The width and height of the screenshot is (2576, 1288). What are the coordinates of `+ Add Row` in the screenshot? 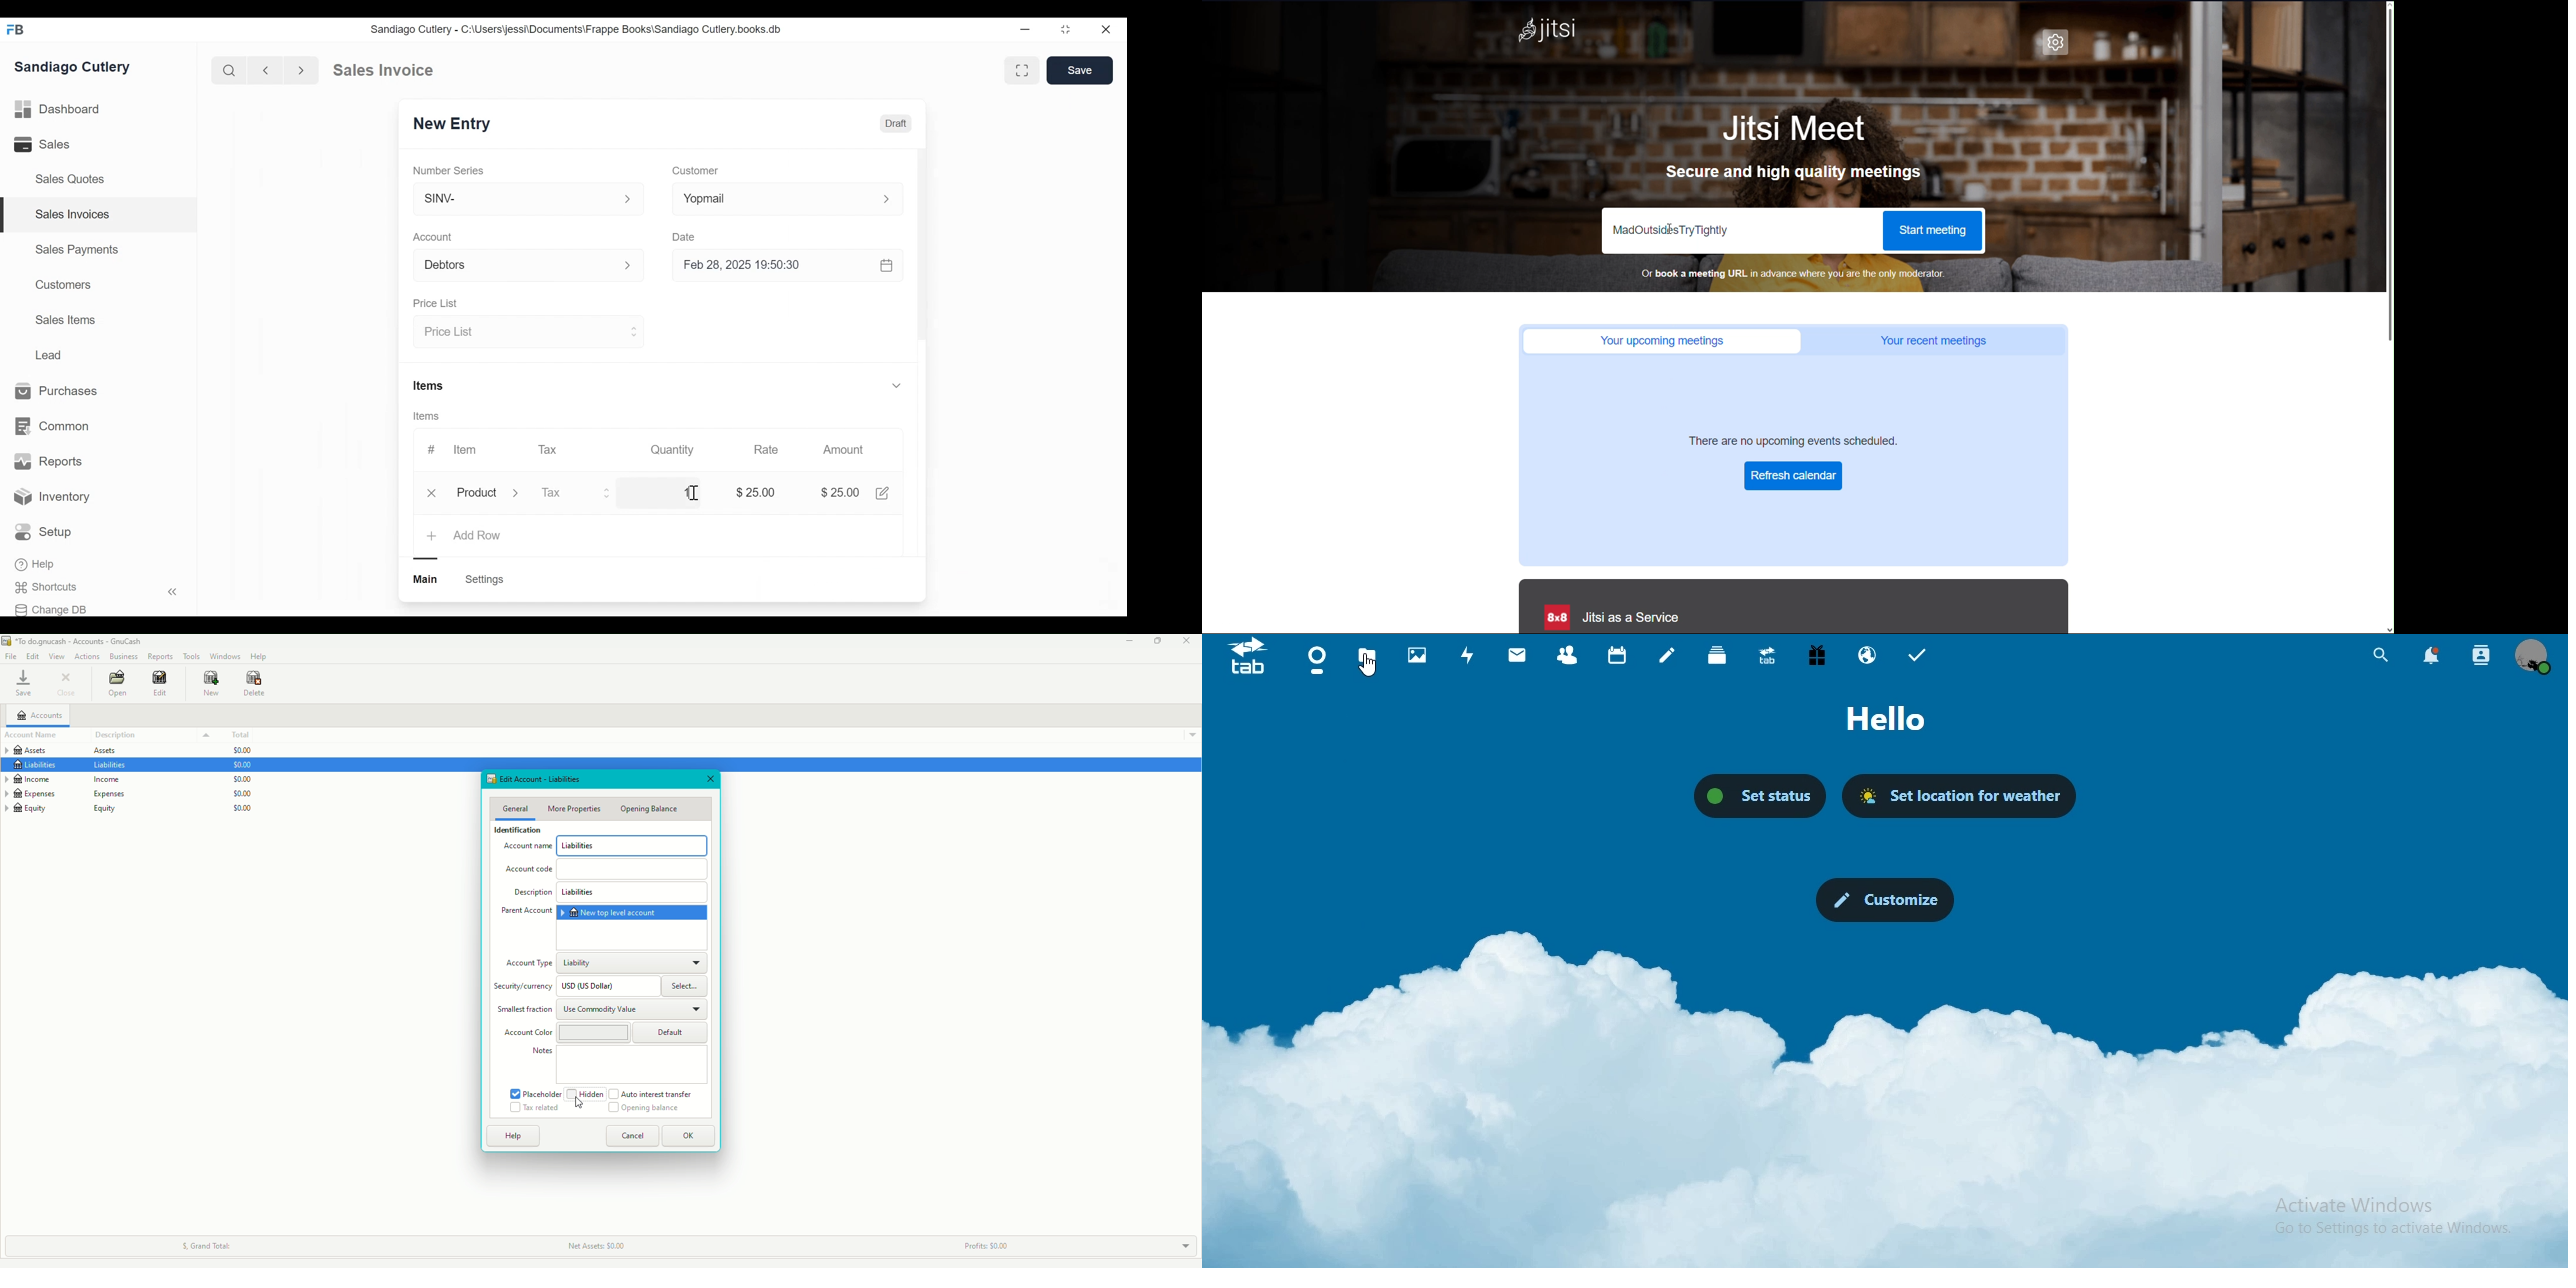 It's located at (465, 537).